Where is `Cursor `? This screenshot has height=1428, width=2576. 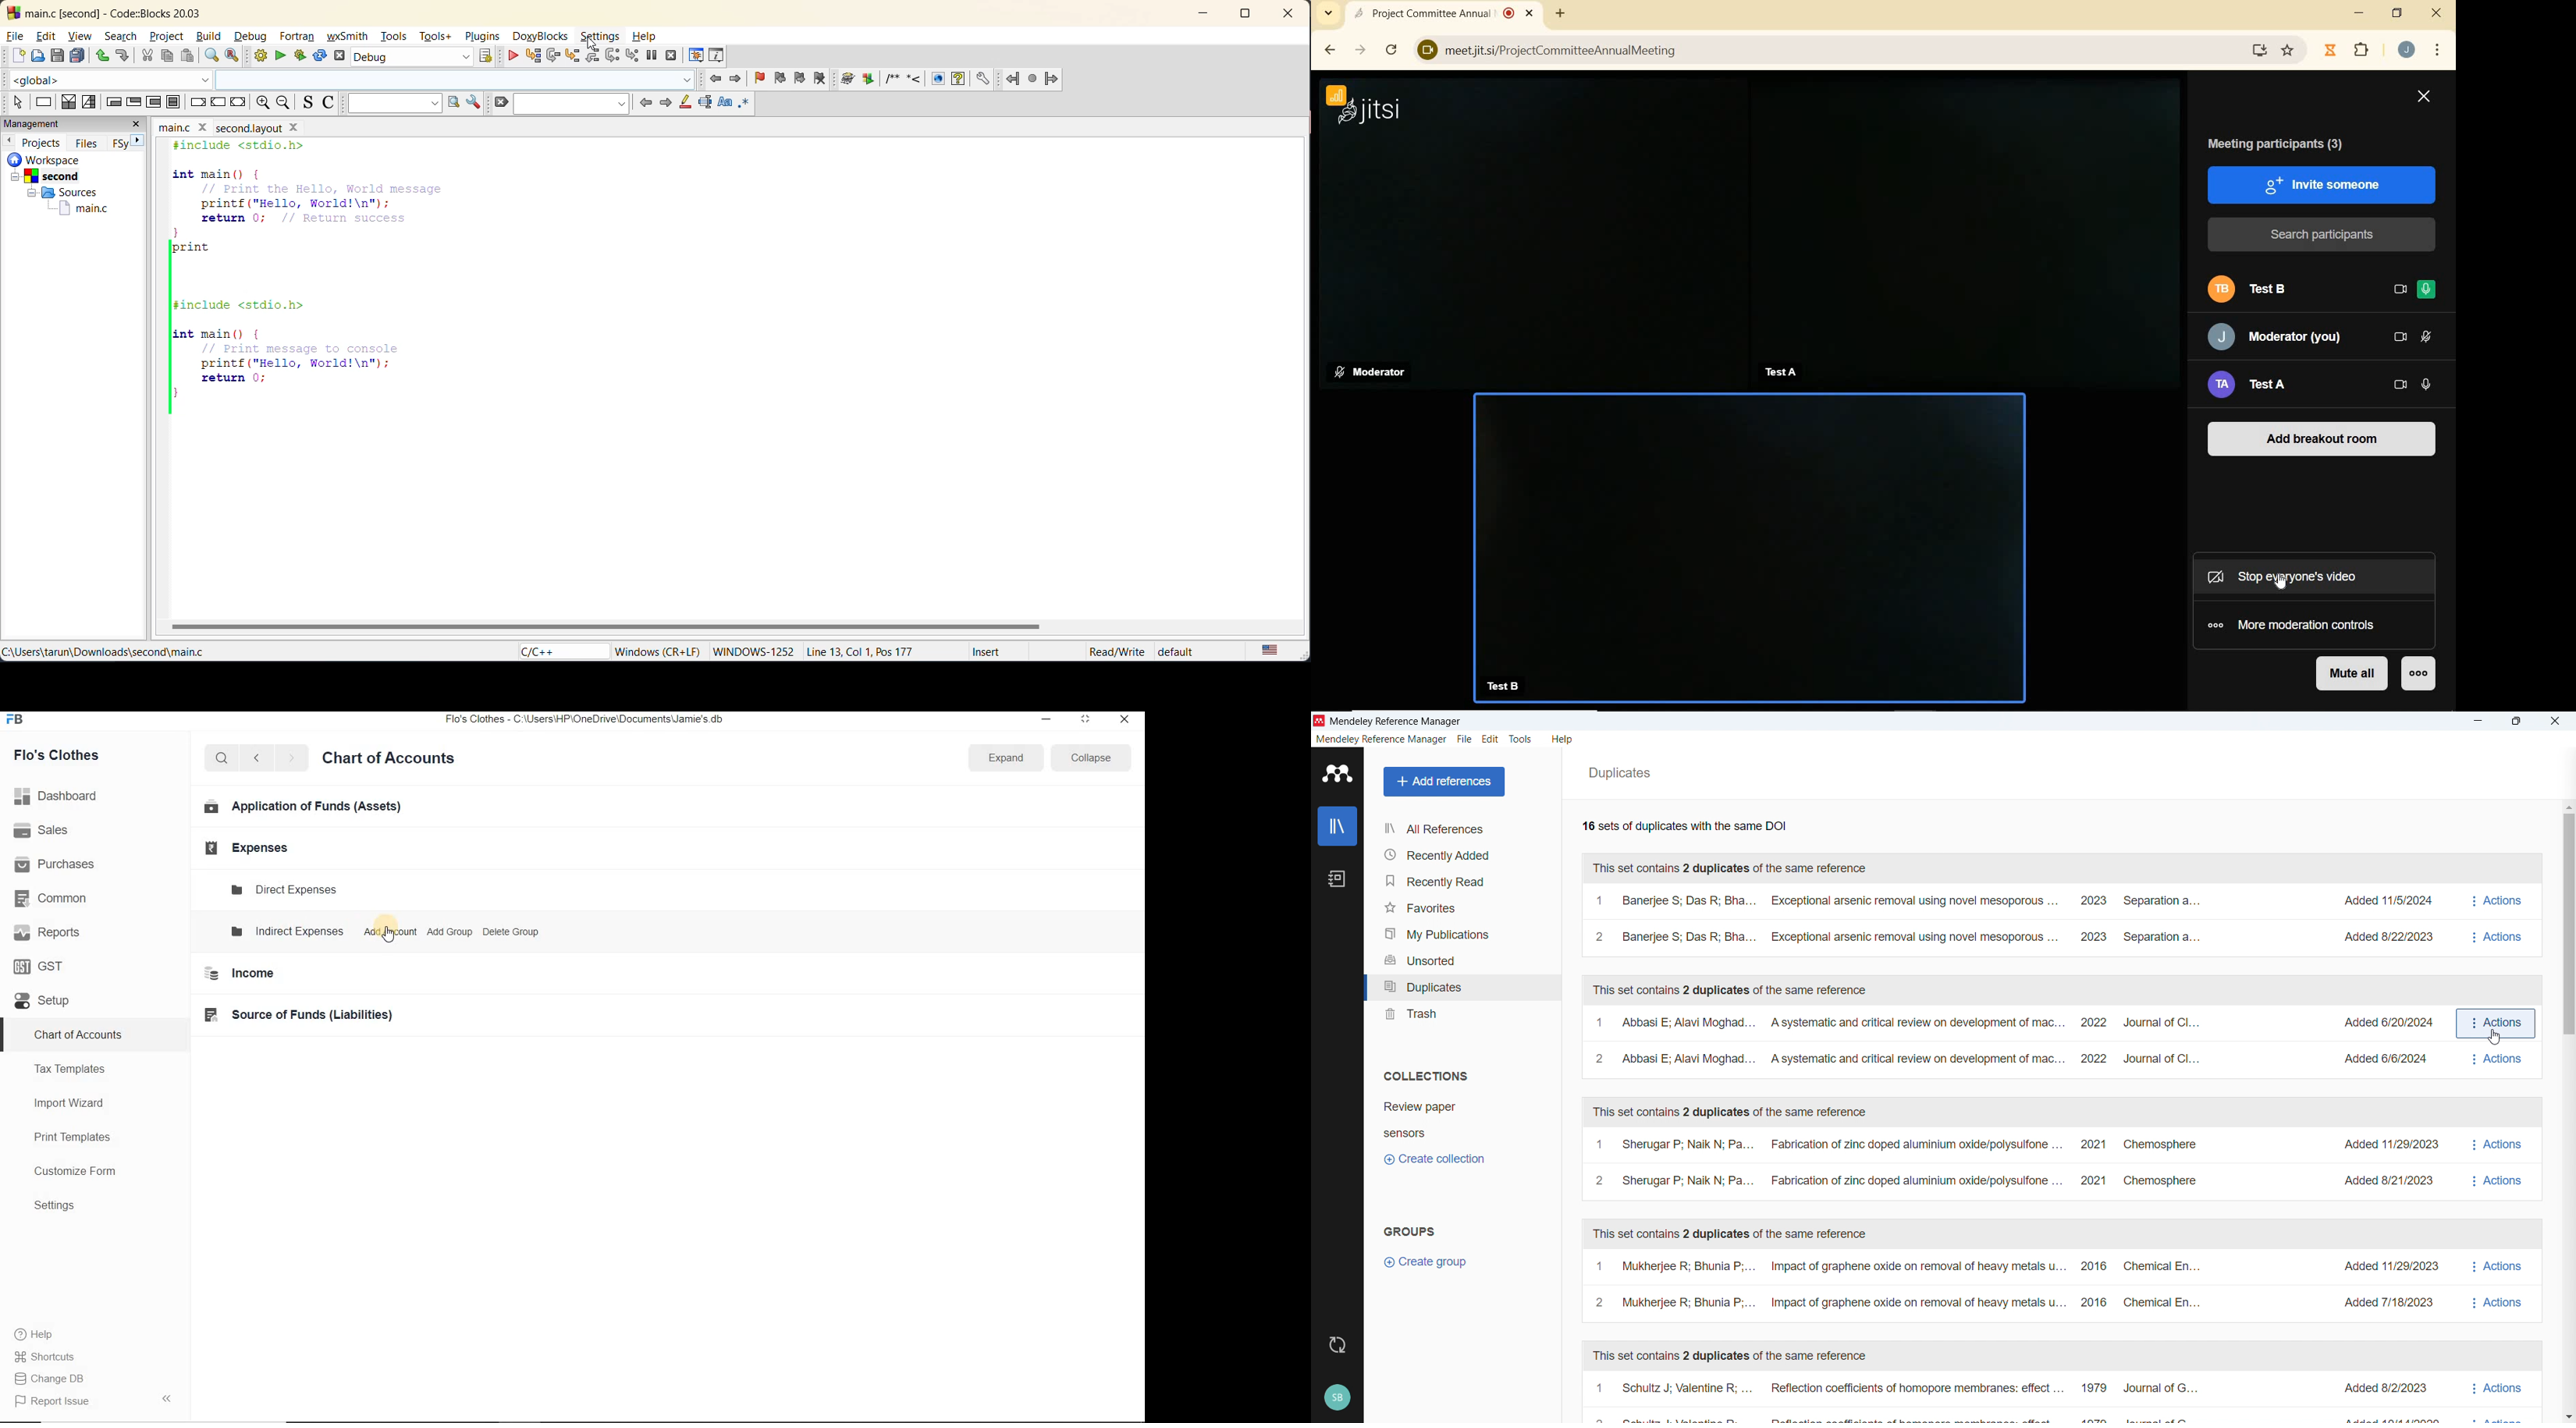
Cursor  is located at coordinates (2494, 1037).